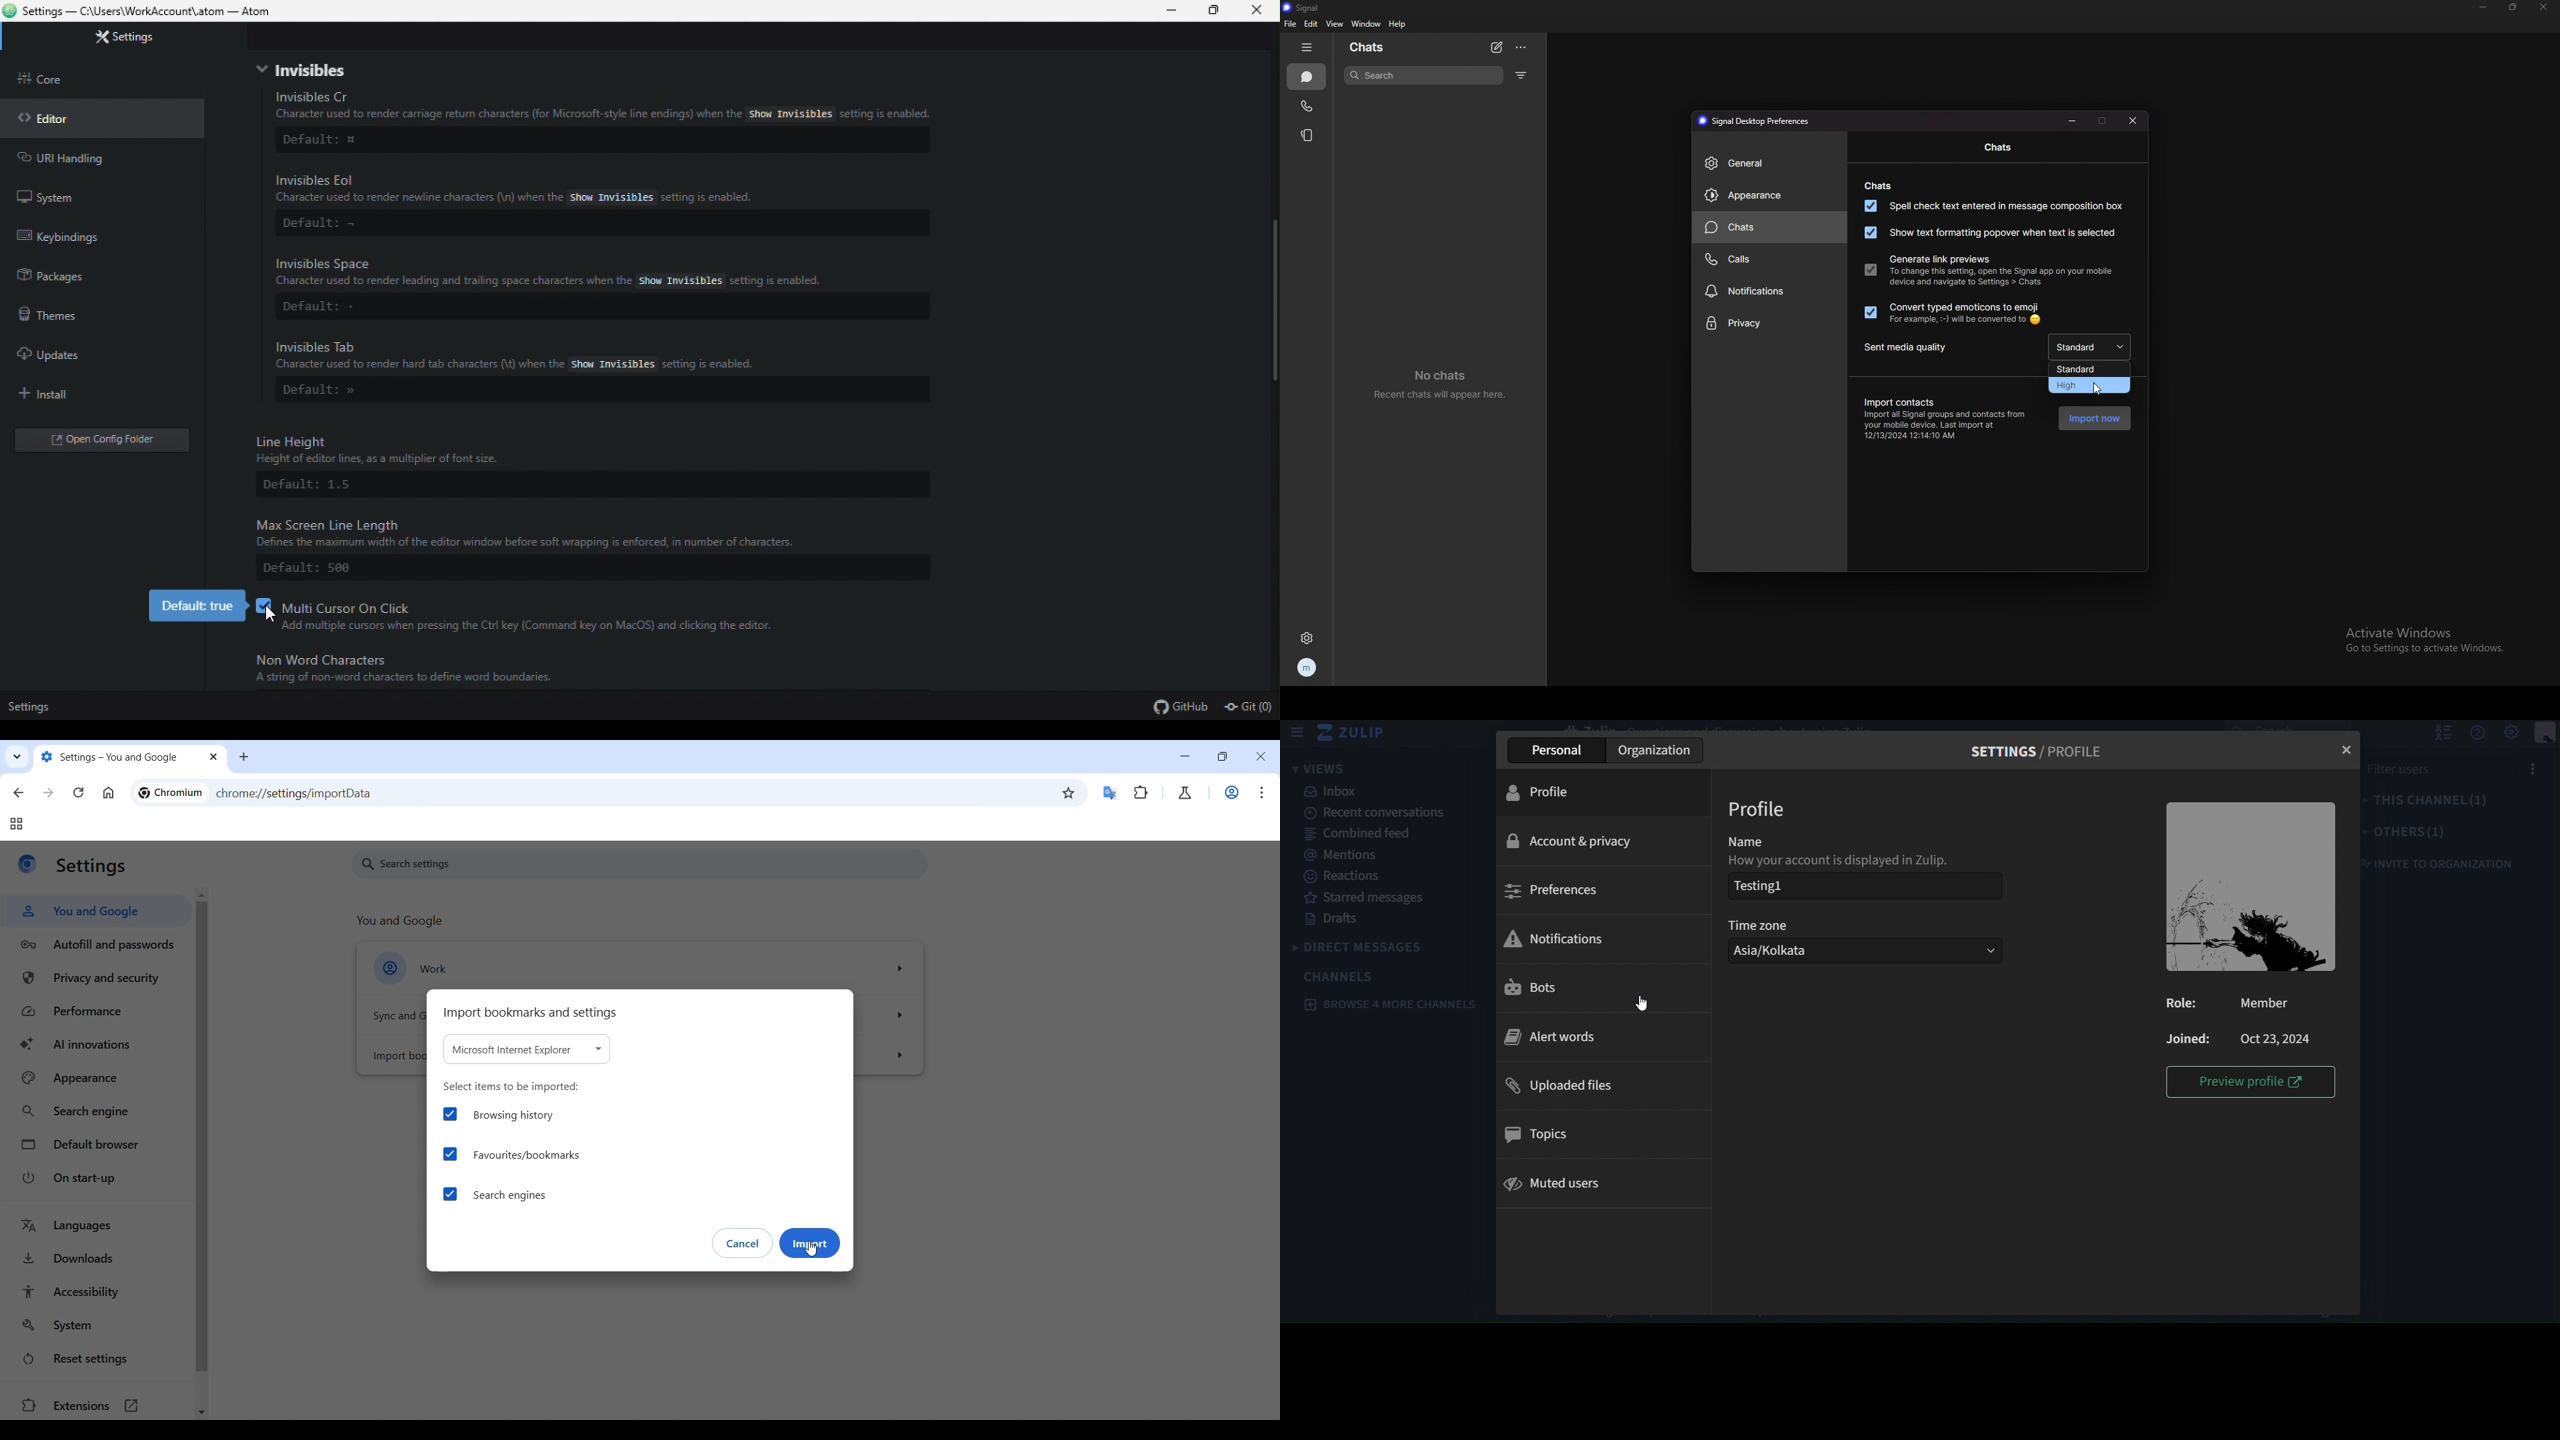 This screenshot has width=2576, height=1456. What do you see at coordinates (1841, 843) in the screenshot?
I see `name` at bounding box center [1841, 843].